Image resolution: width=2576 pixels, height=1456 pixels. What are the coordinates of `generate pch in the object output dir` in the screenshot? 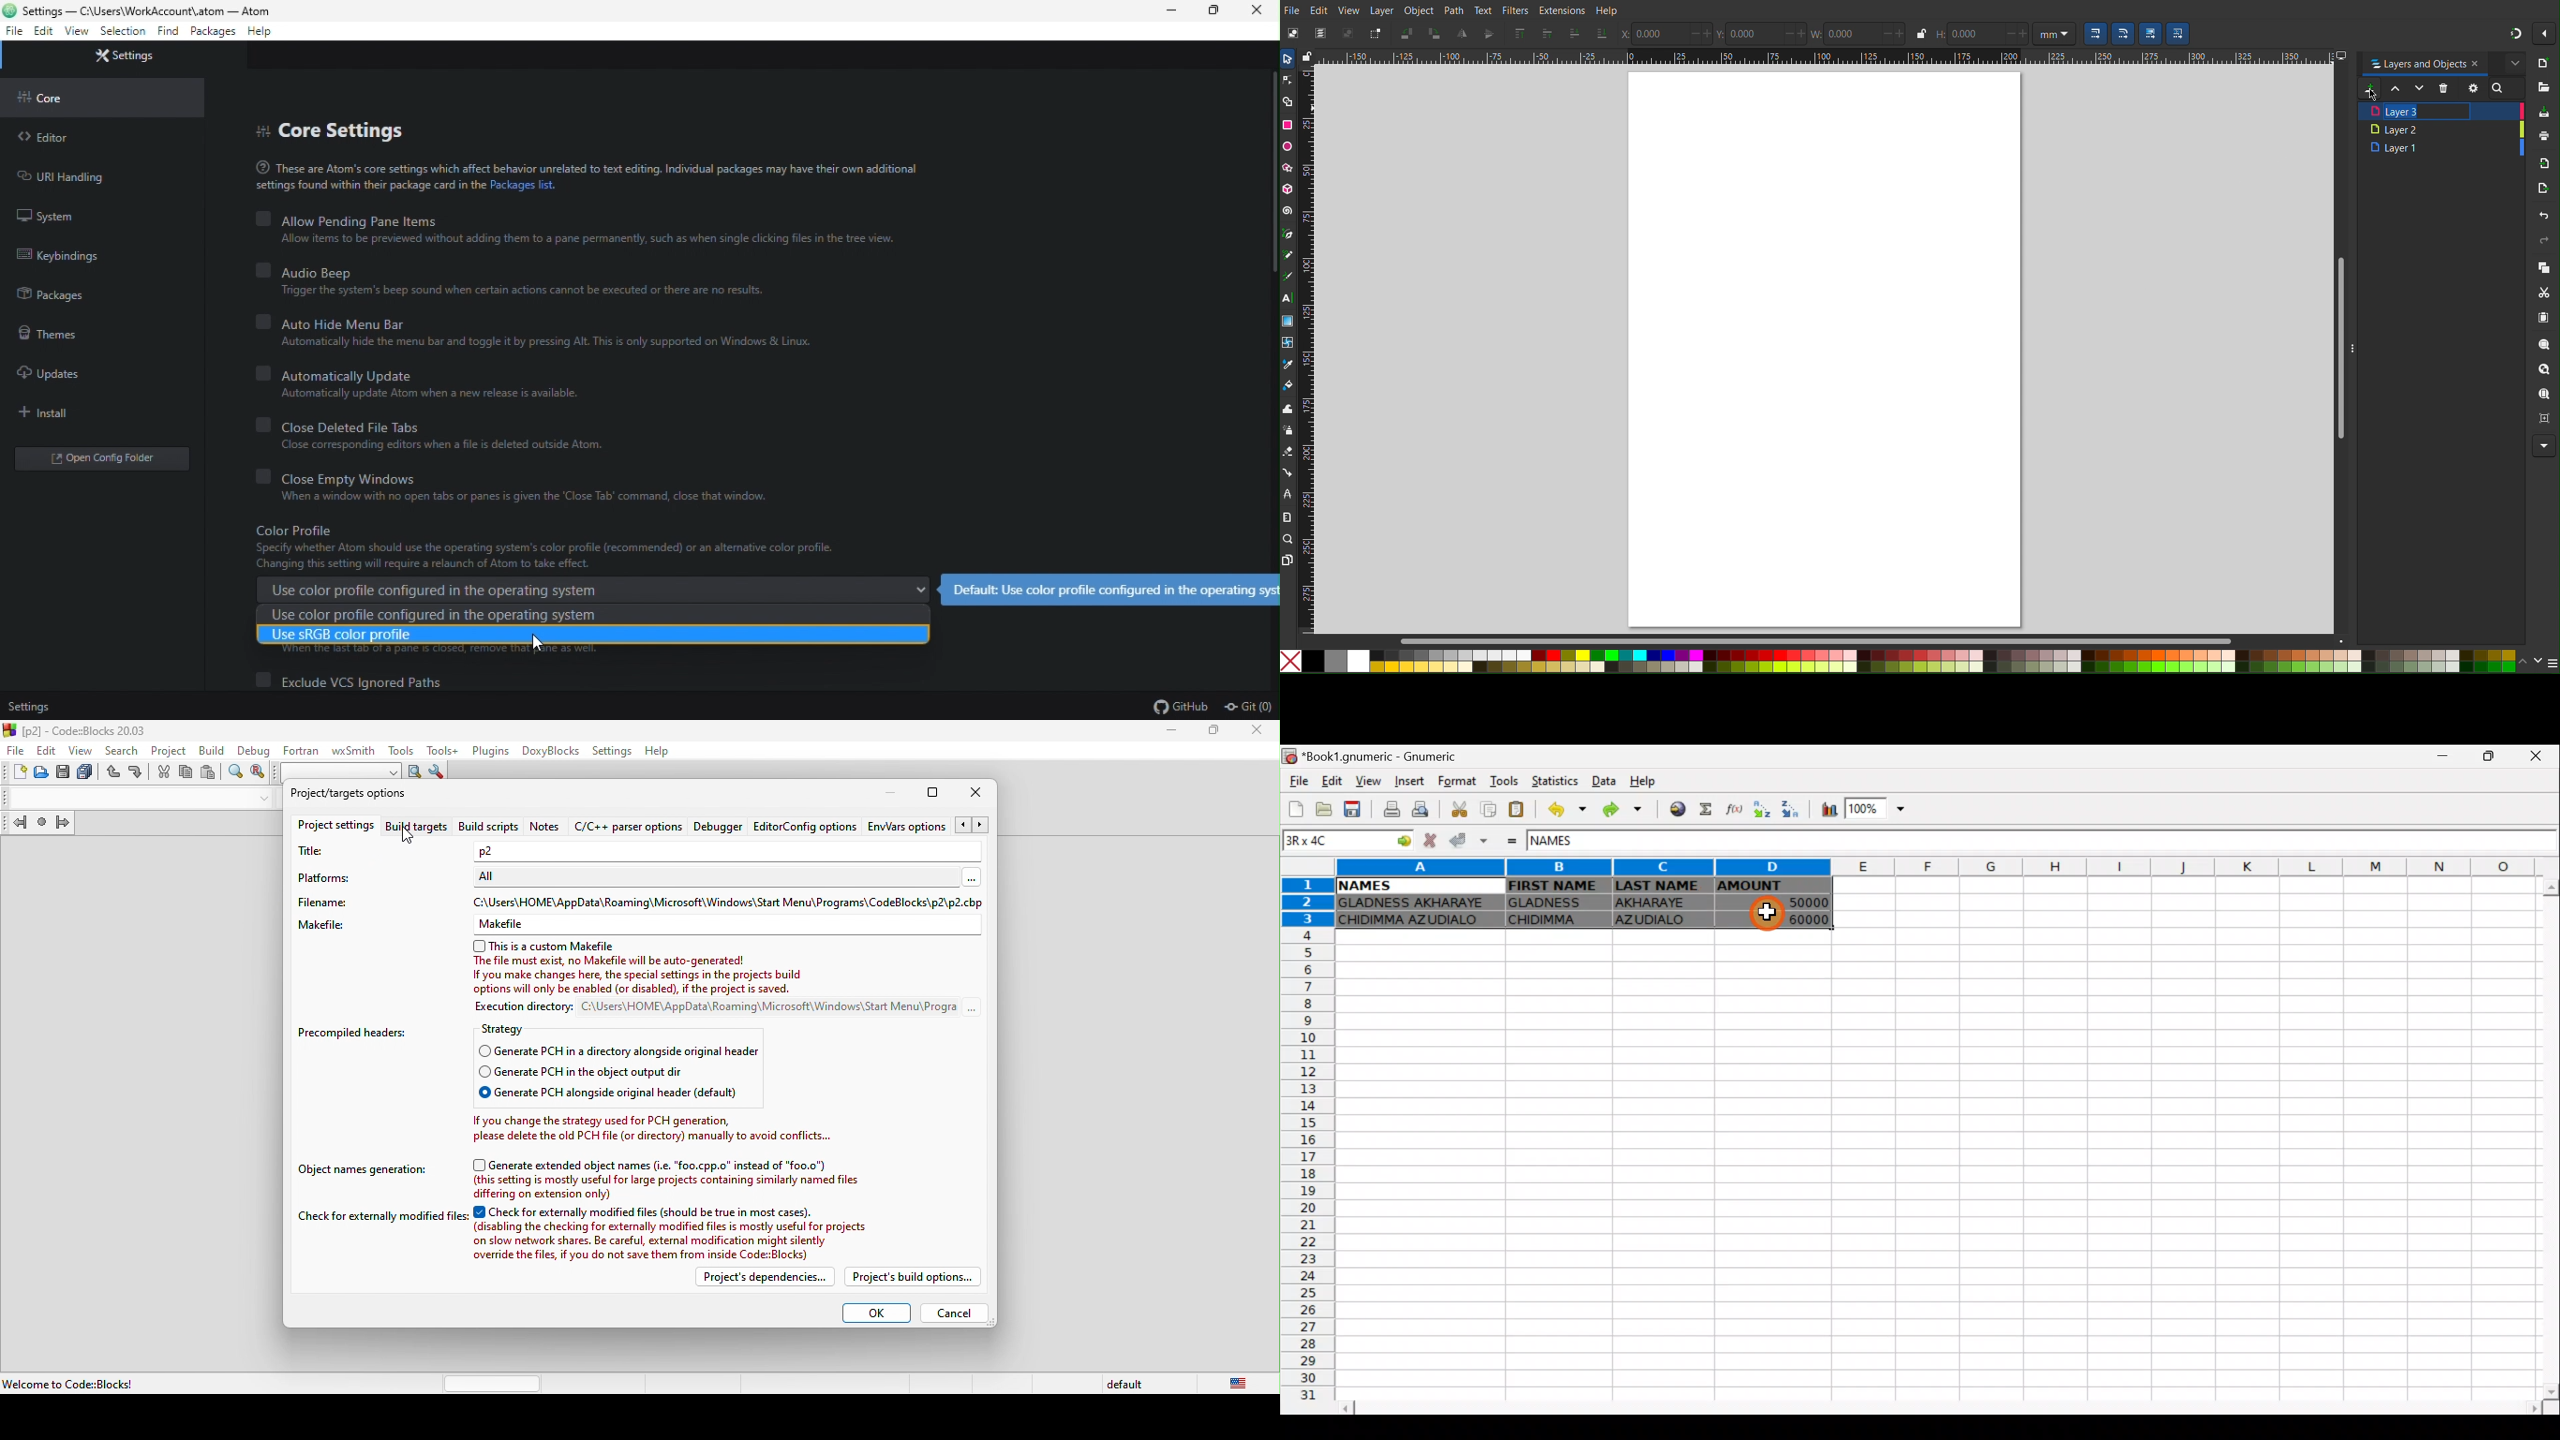 It's located at (606, 1074).